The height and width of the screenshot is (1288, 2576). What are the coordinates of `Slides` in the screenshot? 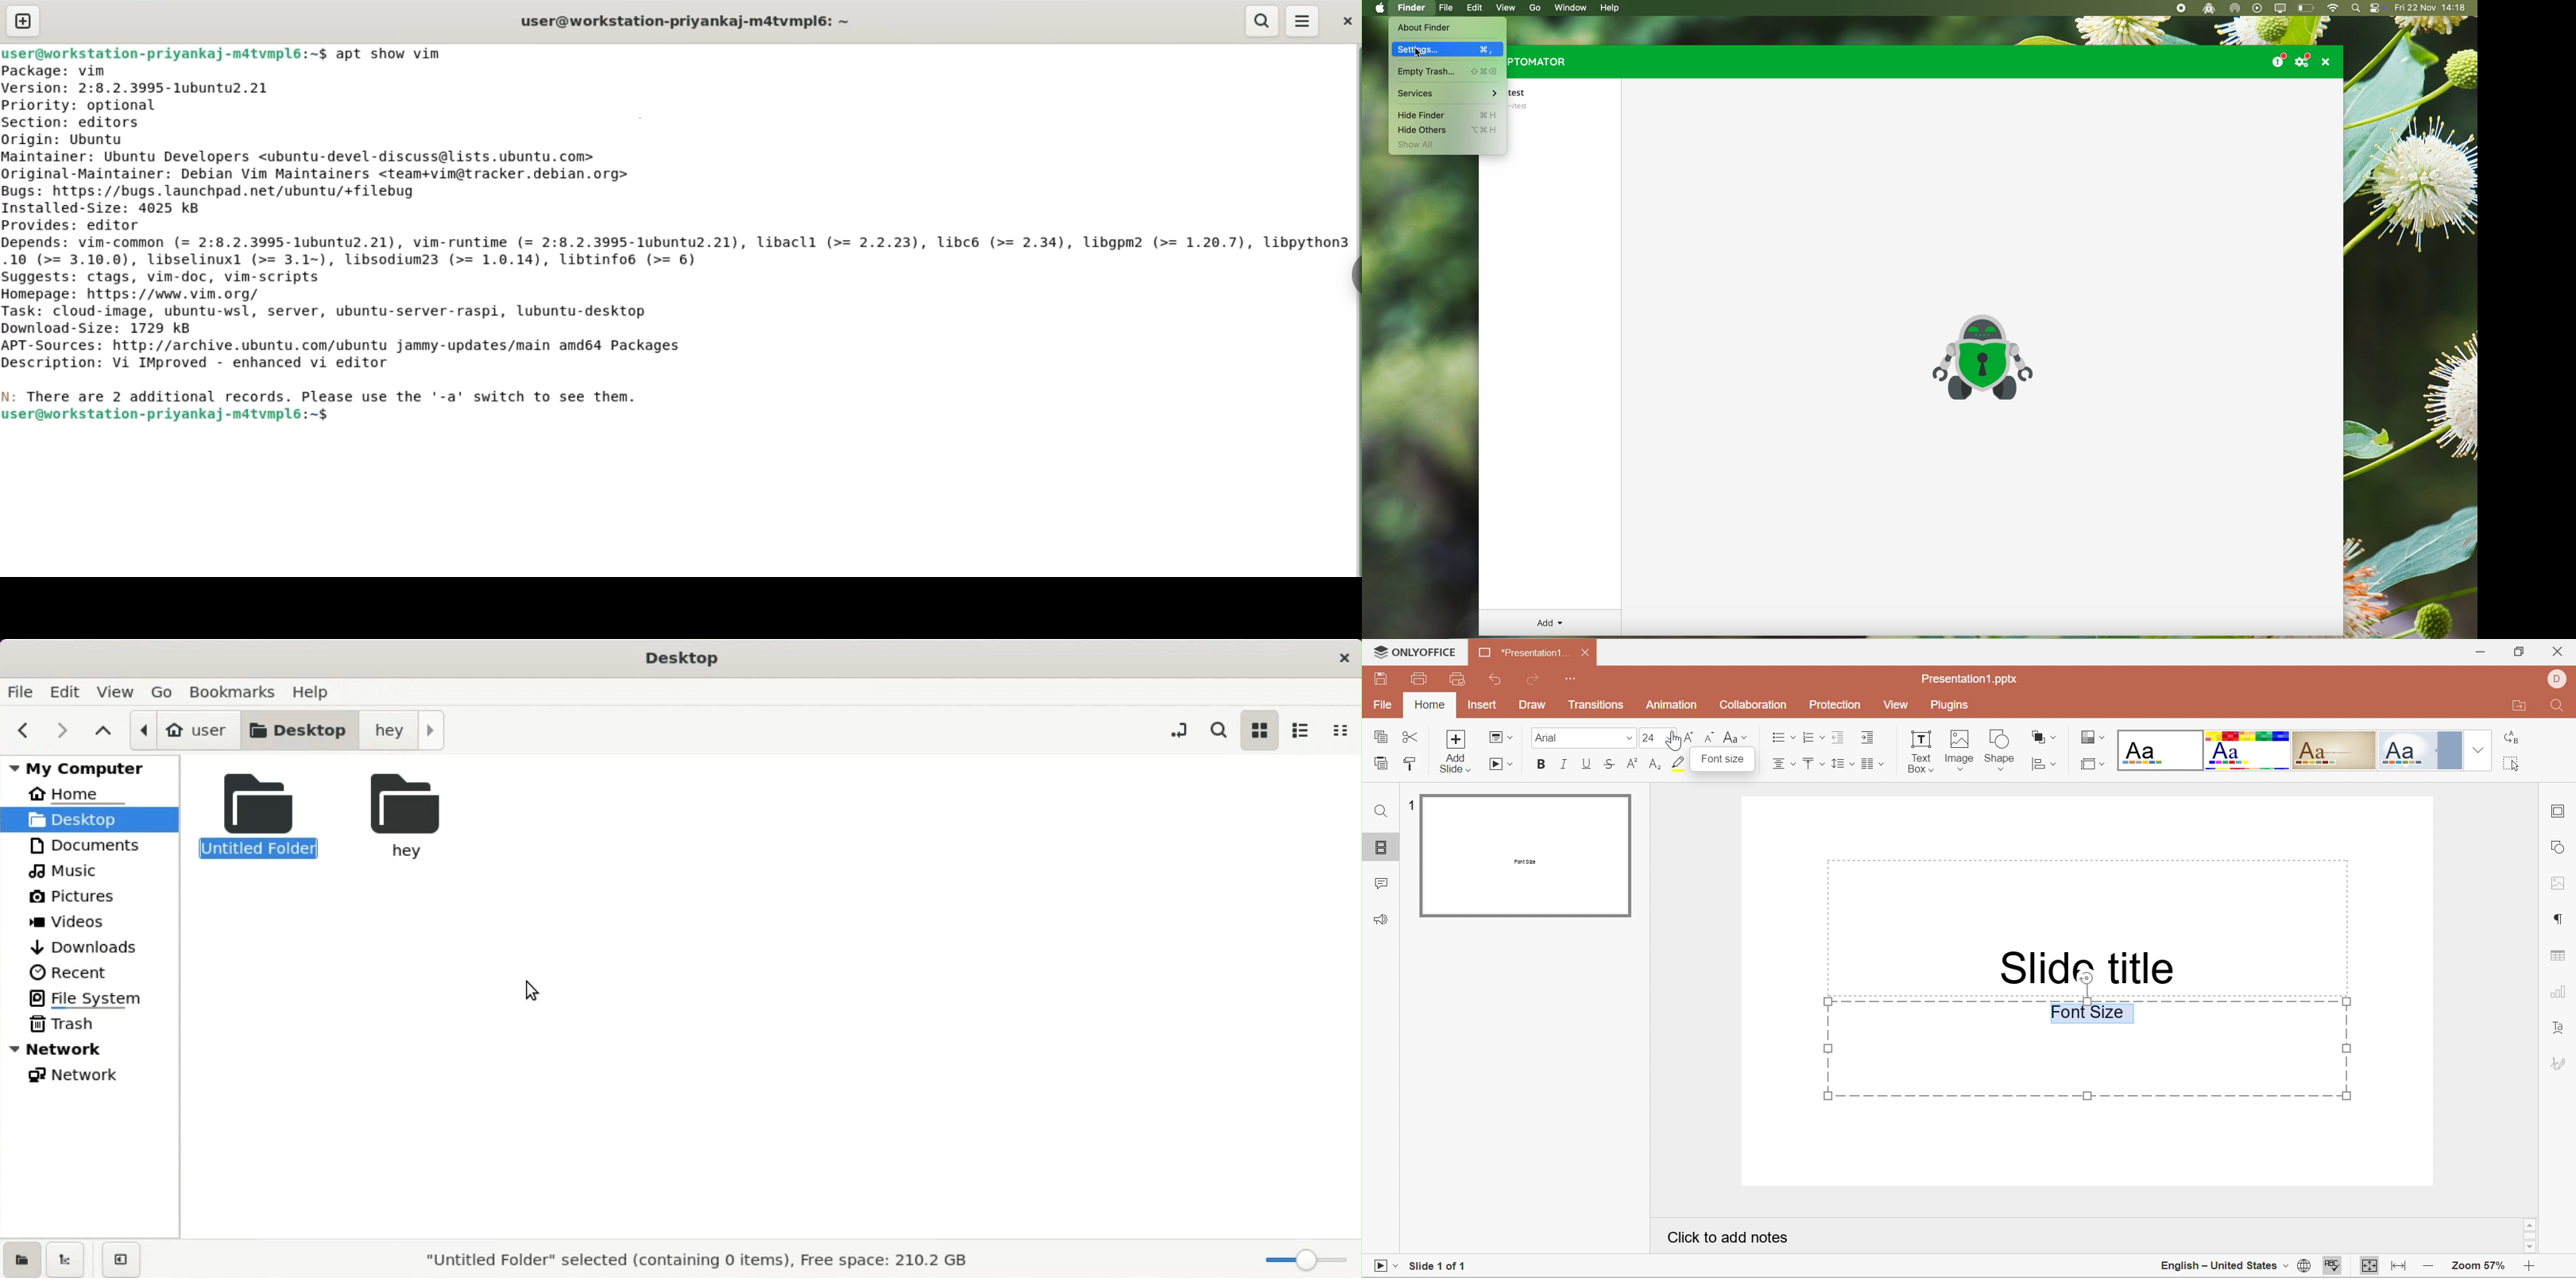 It's located at (1383, 848).